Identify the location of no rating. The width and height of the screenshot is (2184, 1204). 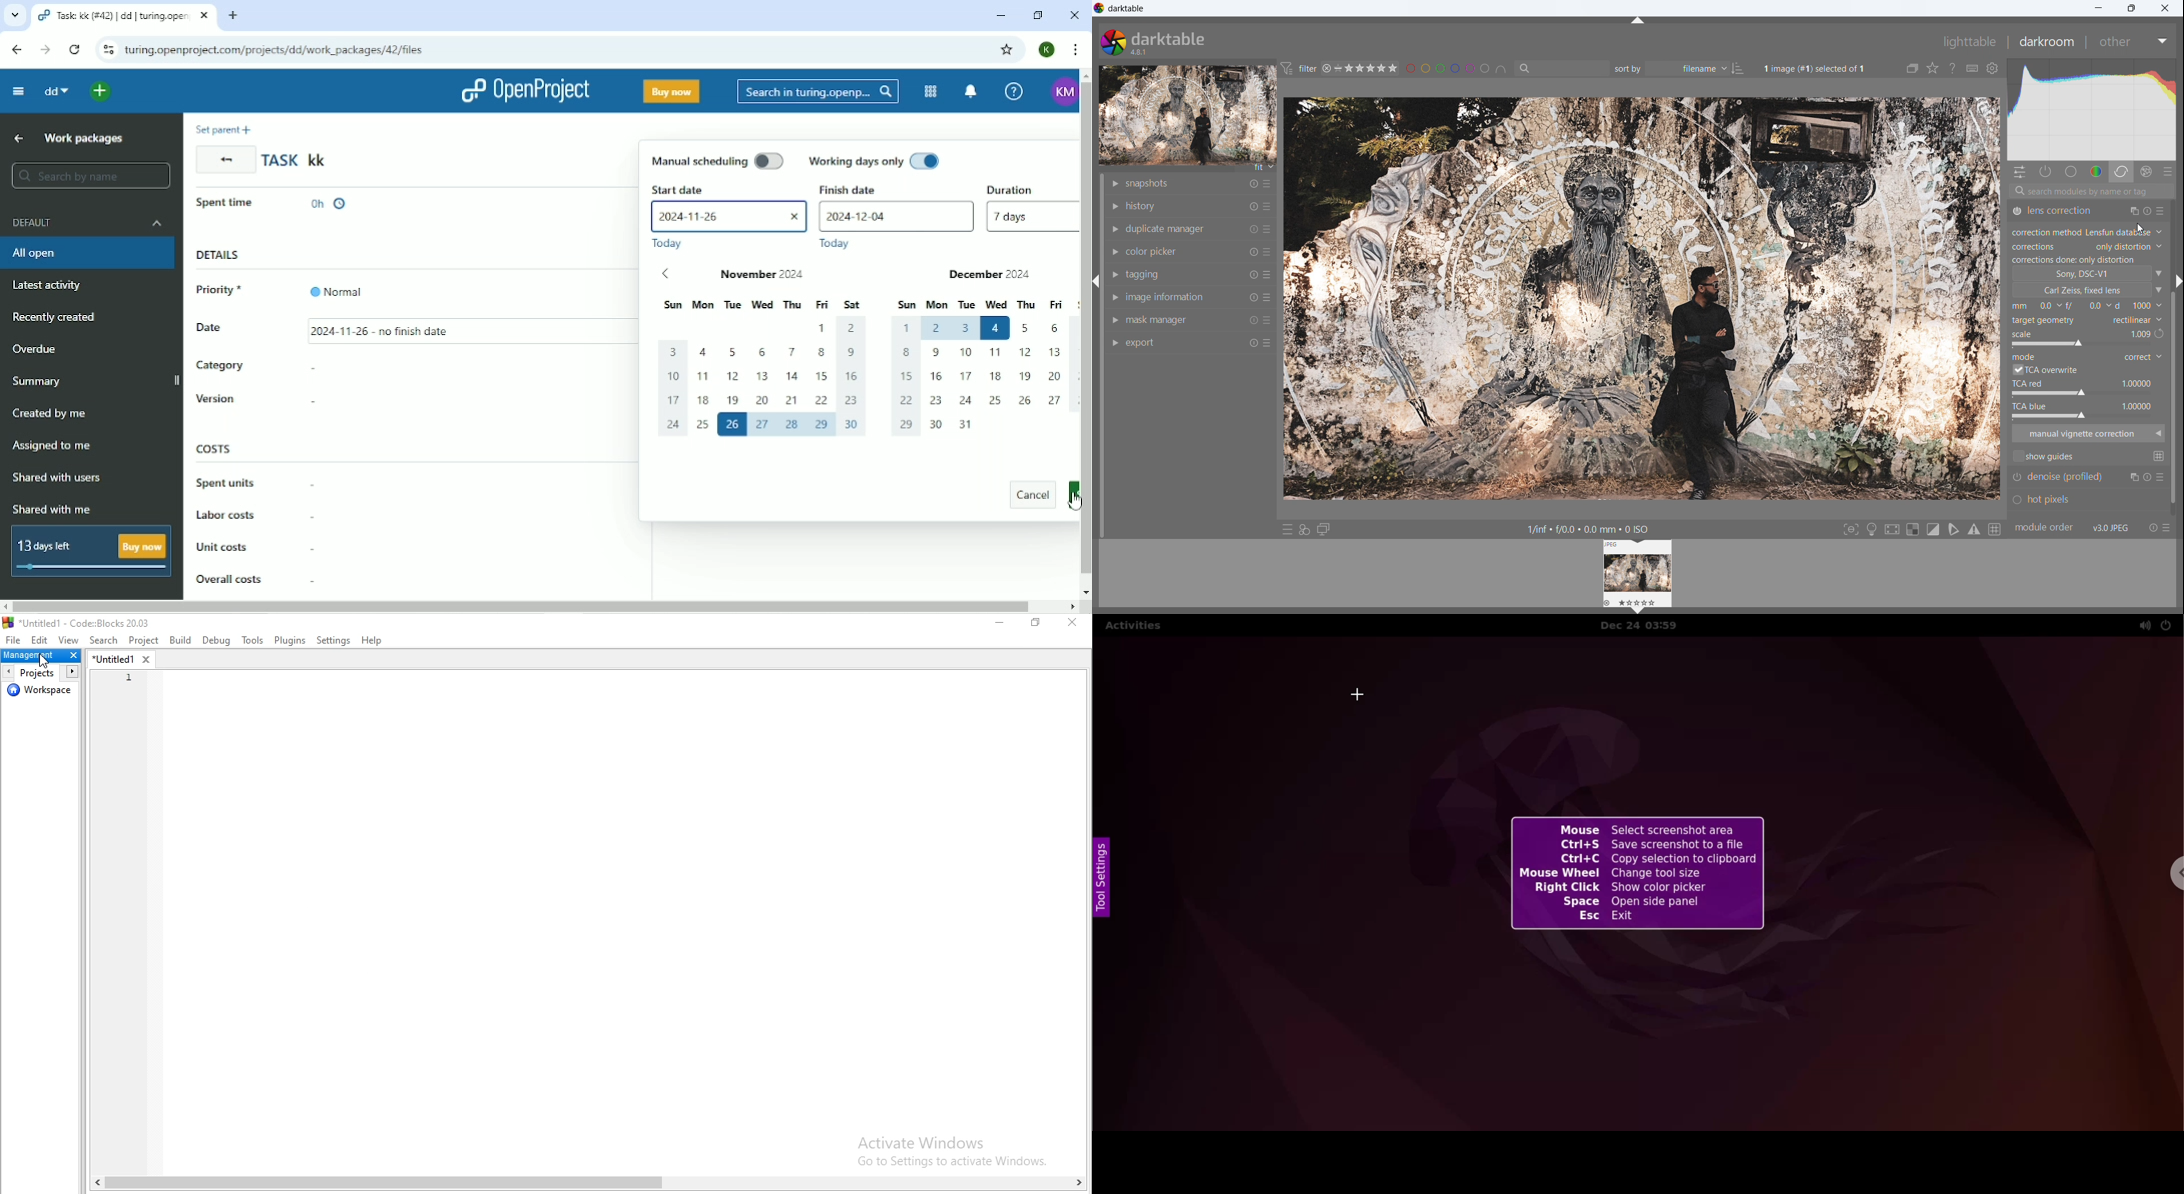
(1341, 69).